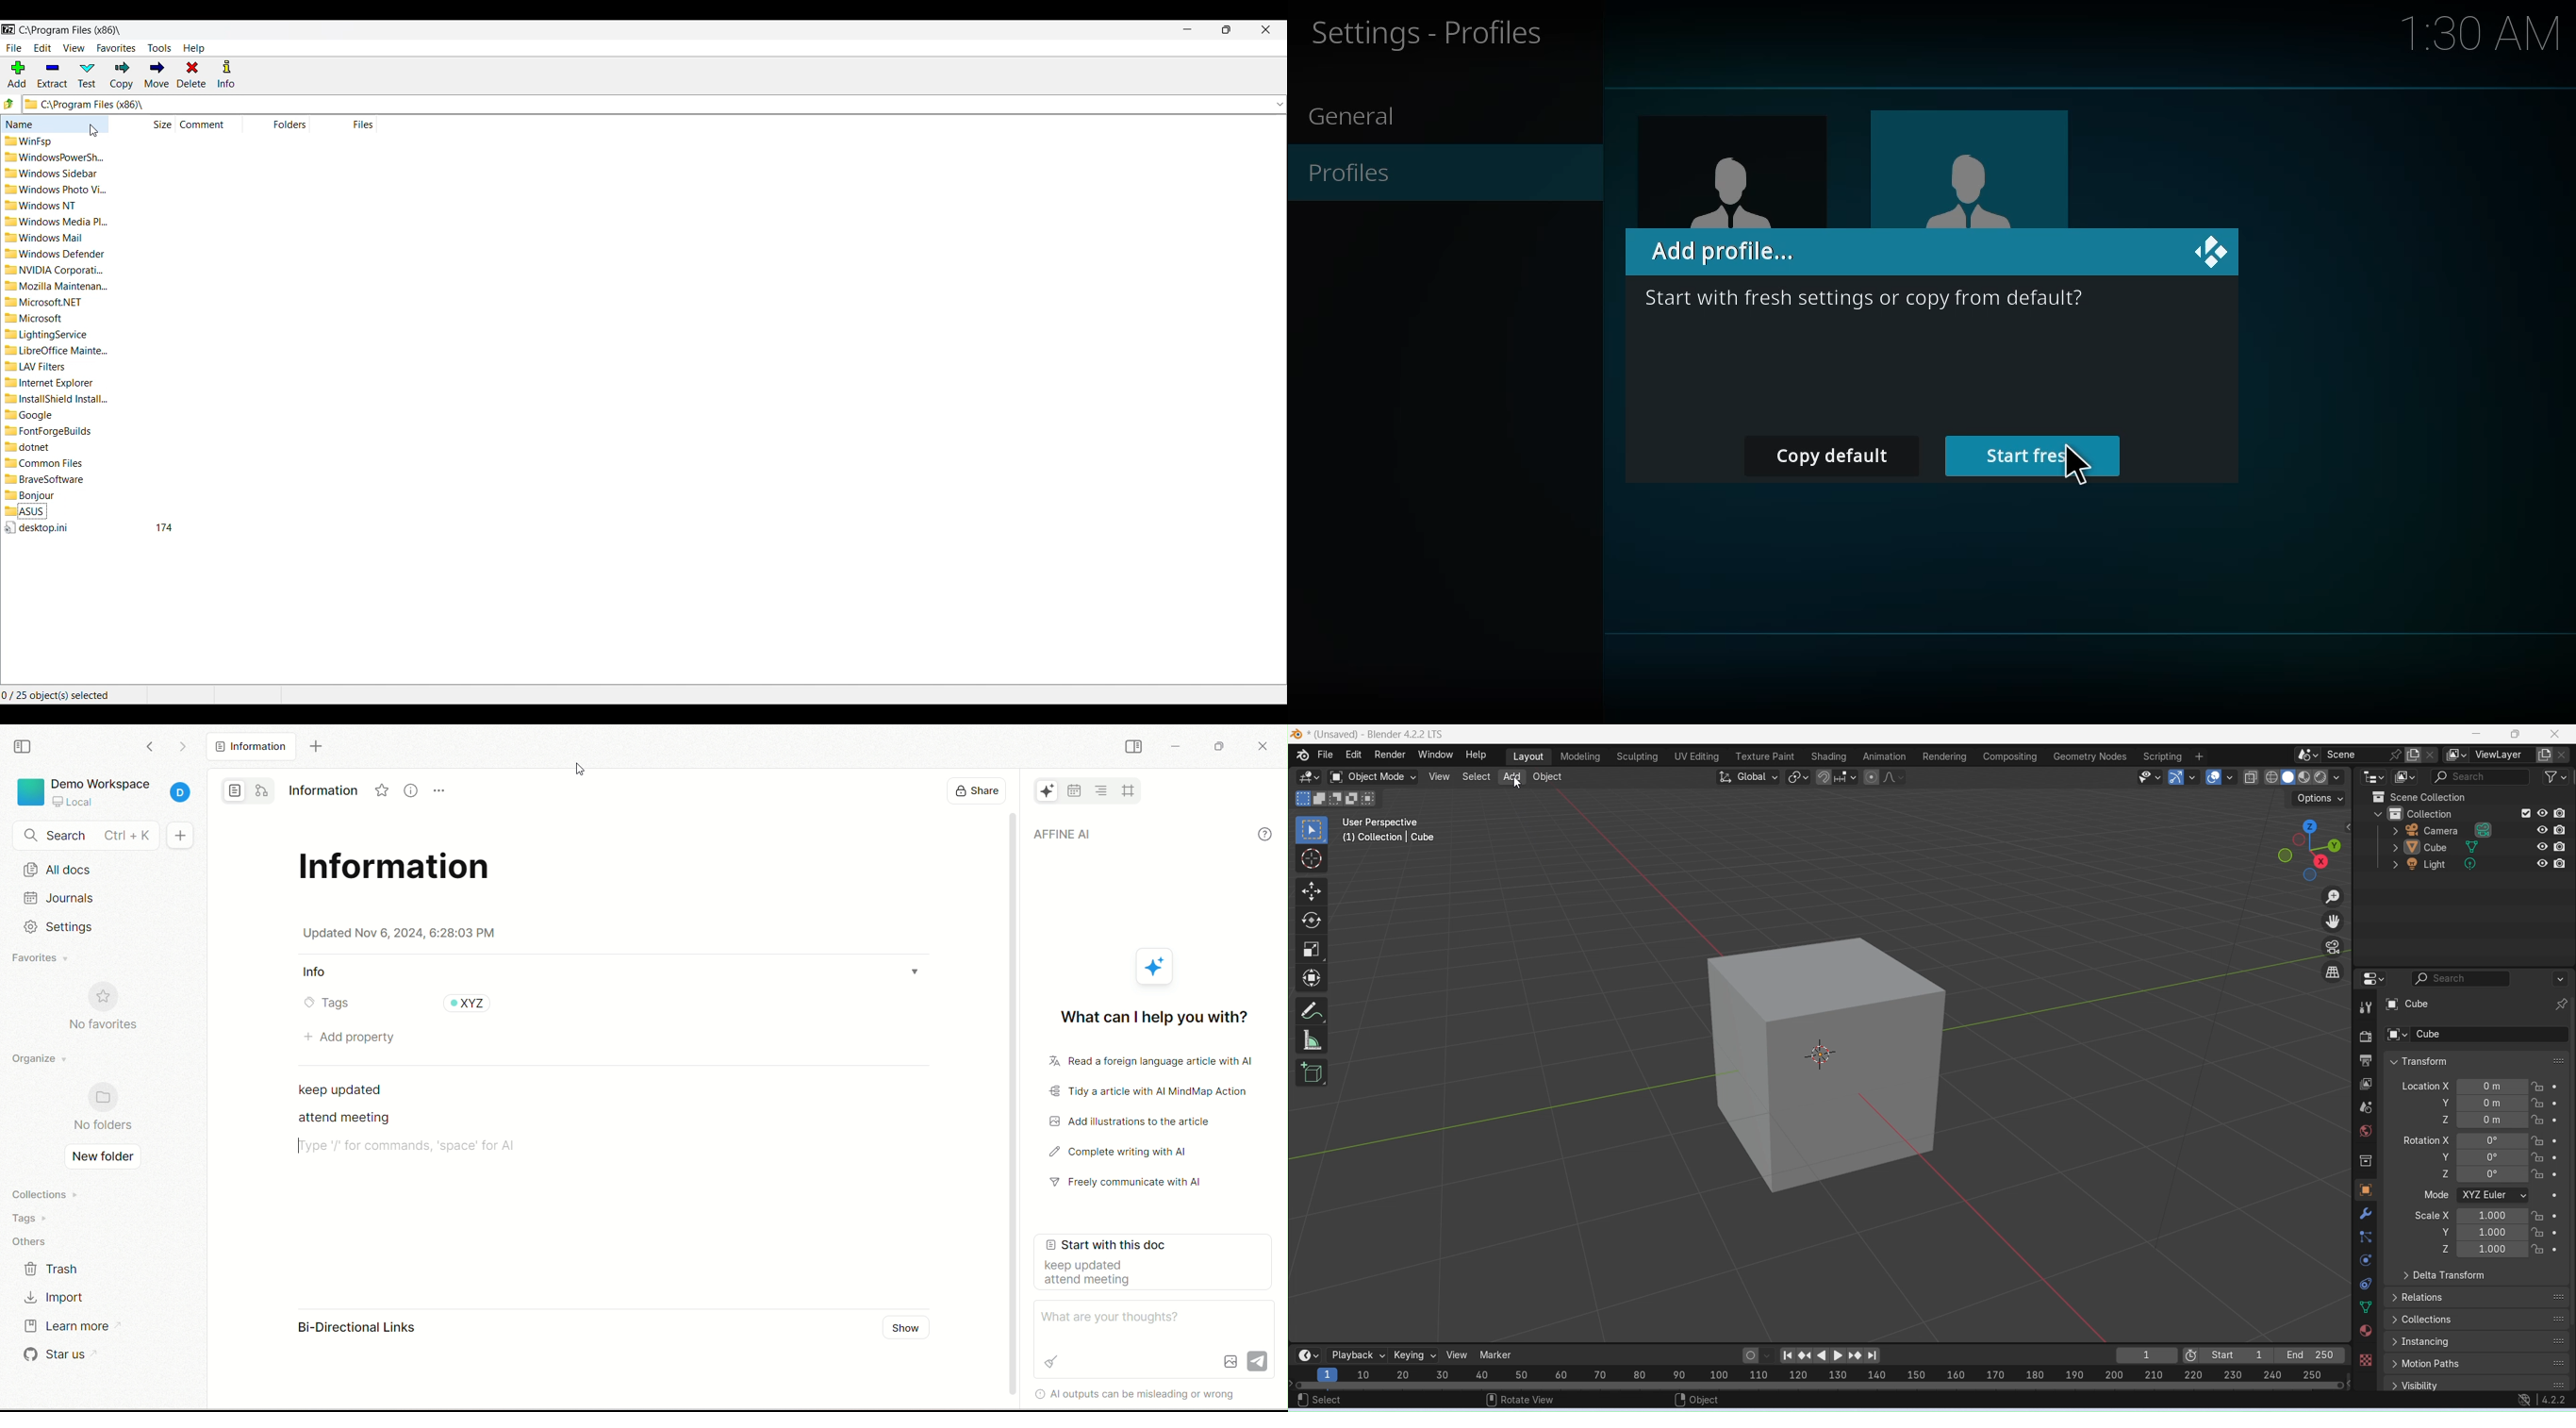 This screenshot has width=2576, height=1428. Describe the element at coordinates (581, 771) in the screenshot. I see `cursor` at that location.